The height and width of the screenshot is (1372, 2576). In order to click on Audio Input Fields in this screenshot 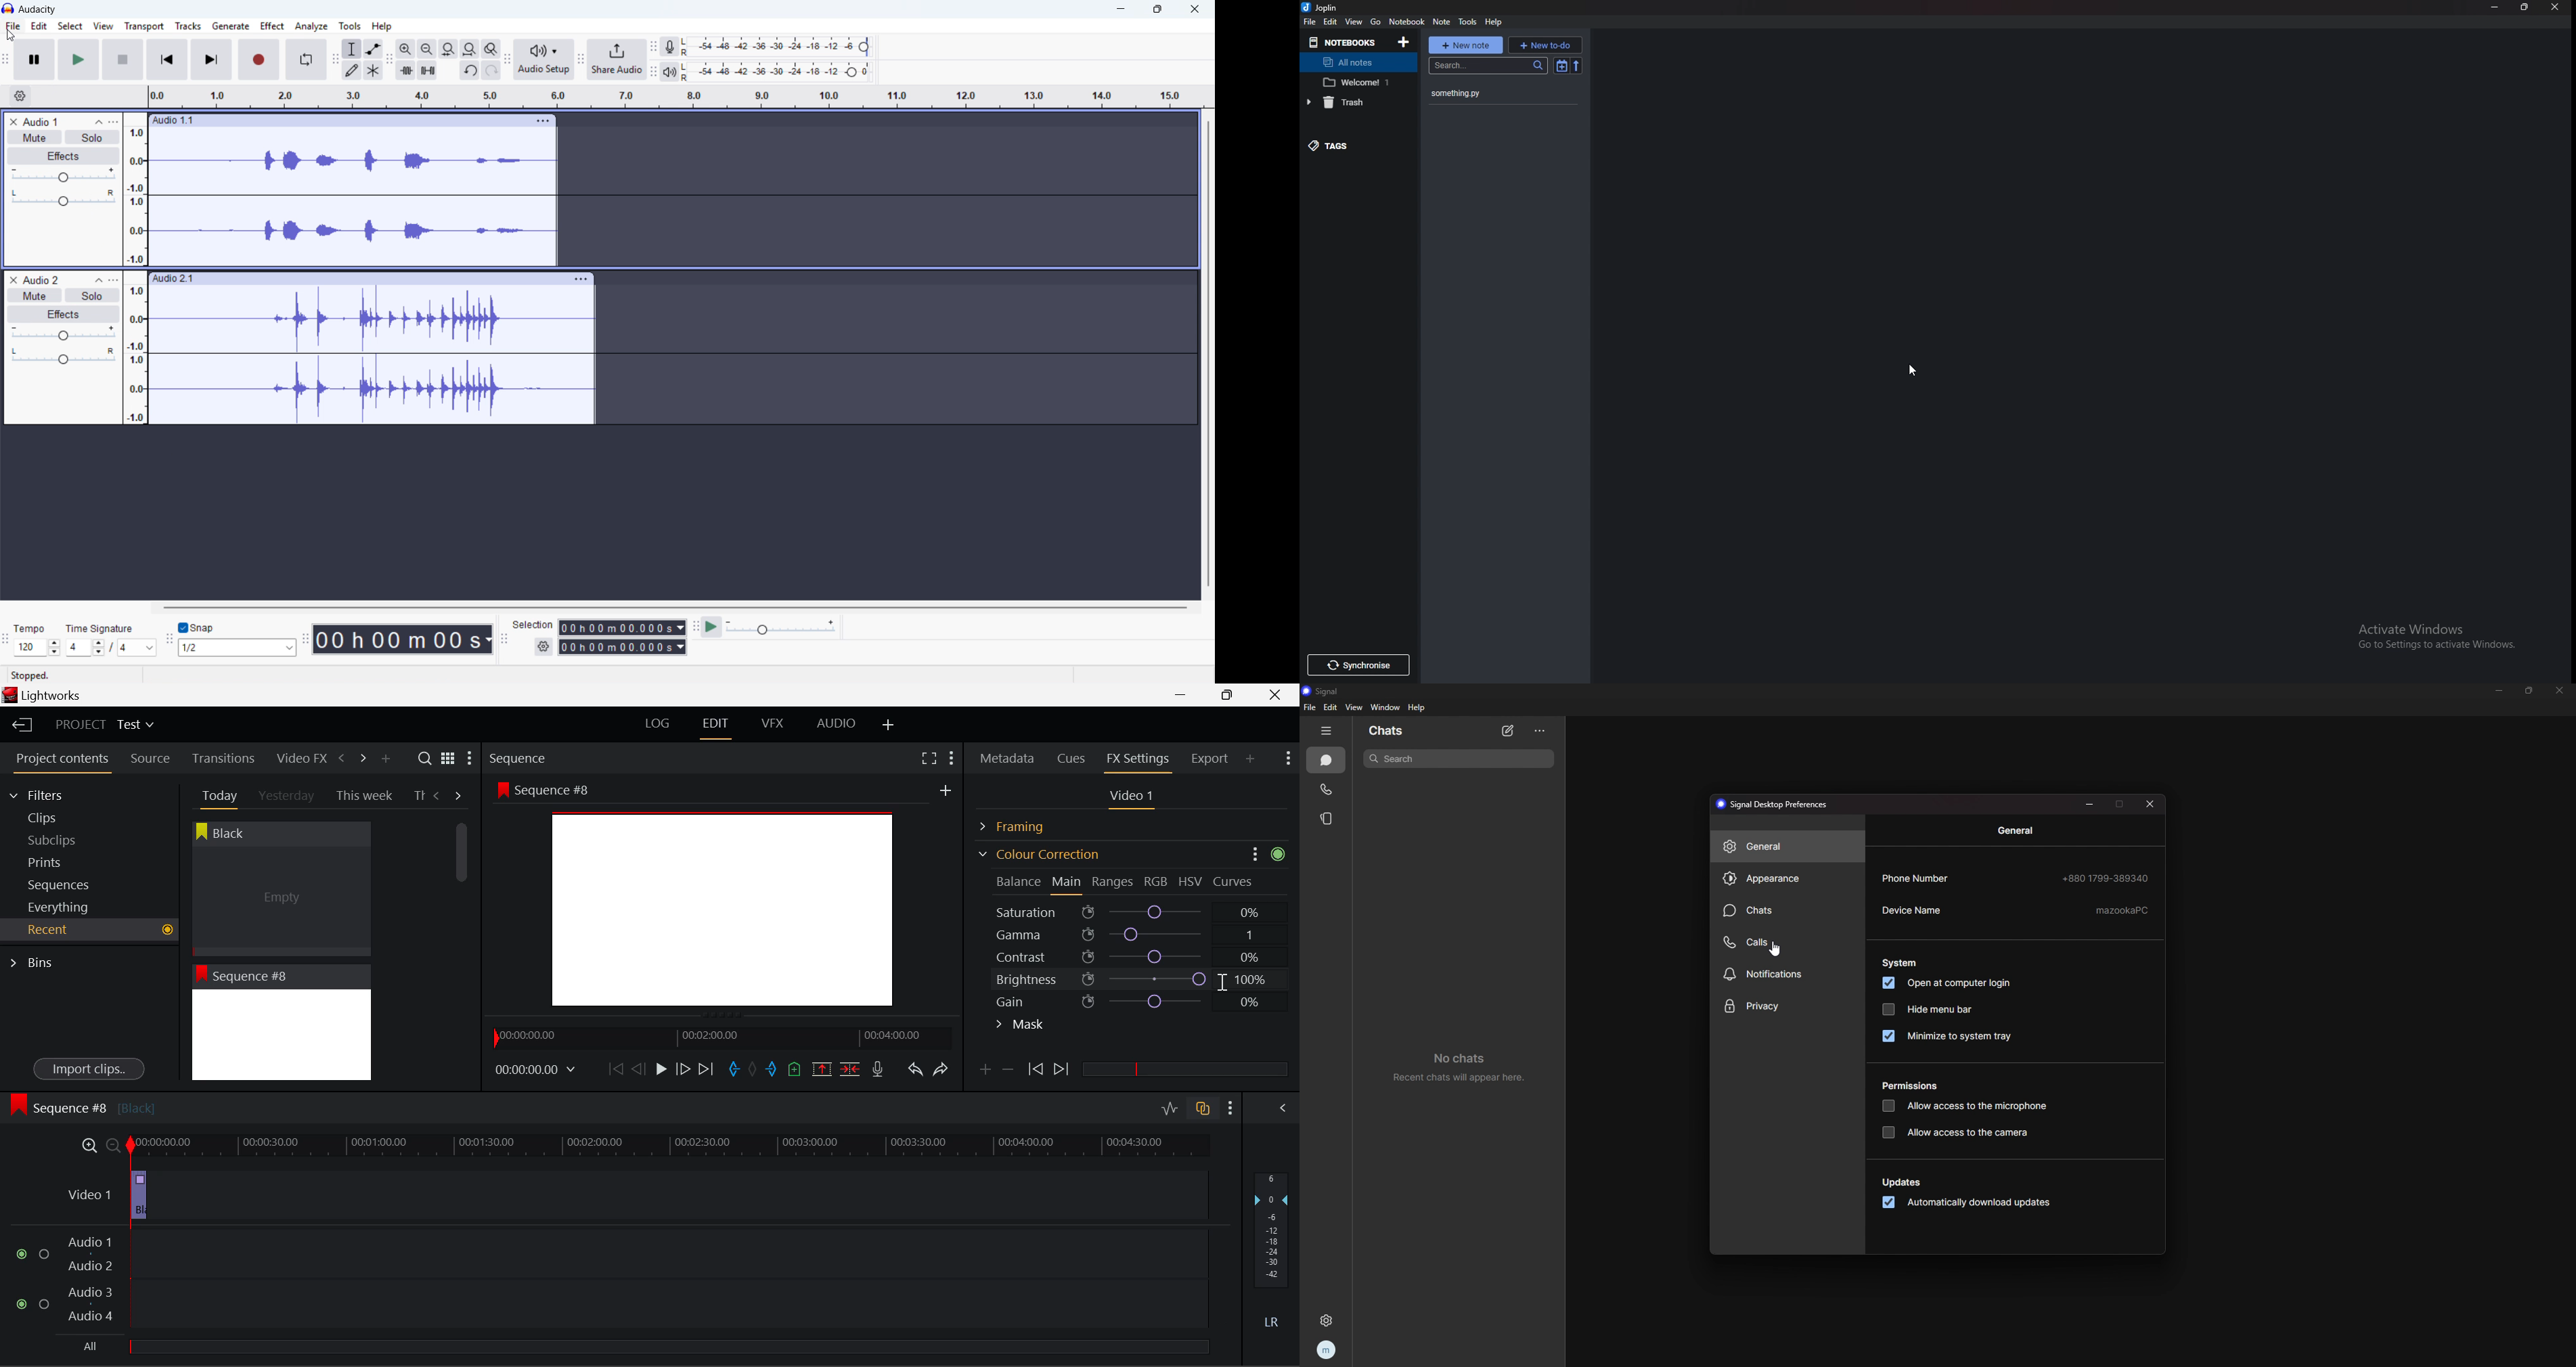, I will do `click(612, 1280)`.